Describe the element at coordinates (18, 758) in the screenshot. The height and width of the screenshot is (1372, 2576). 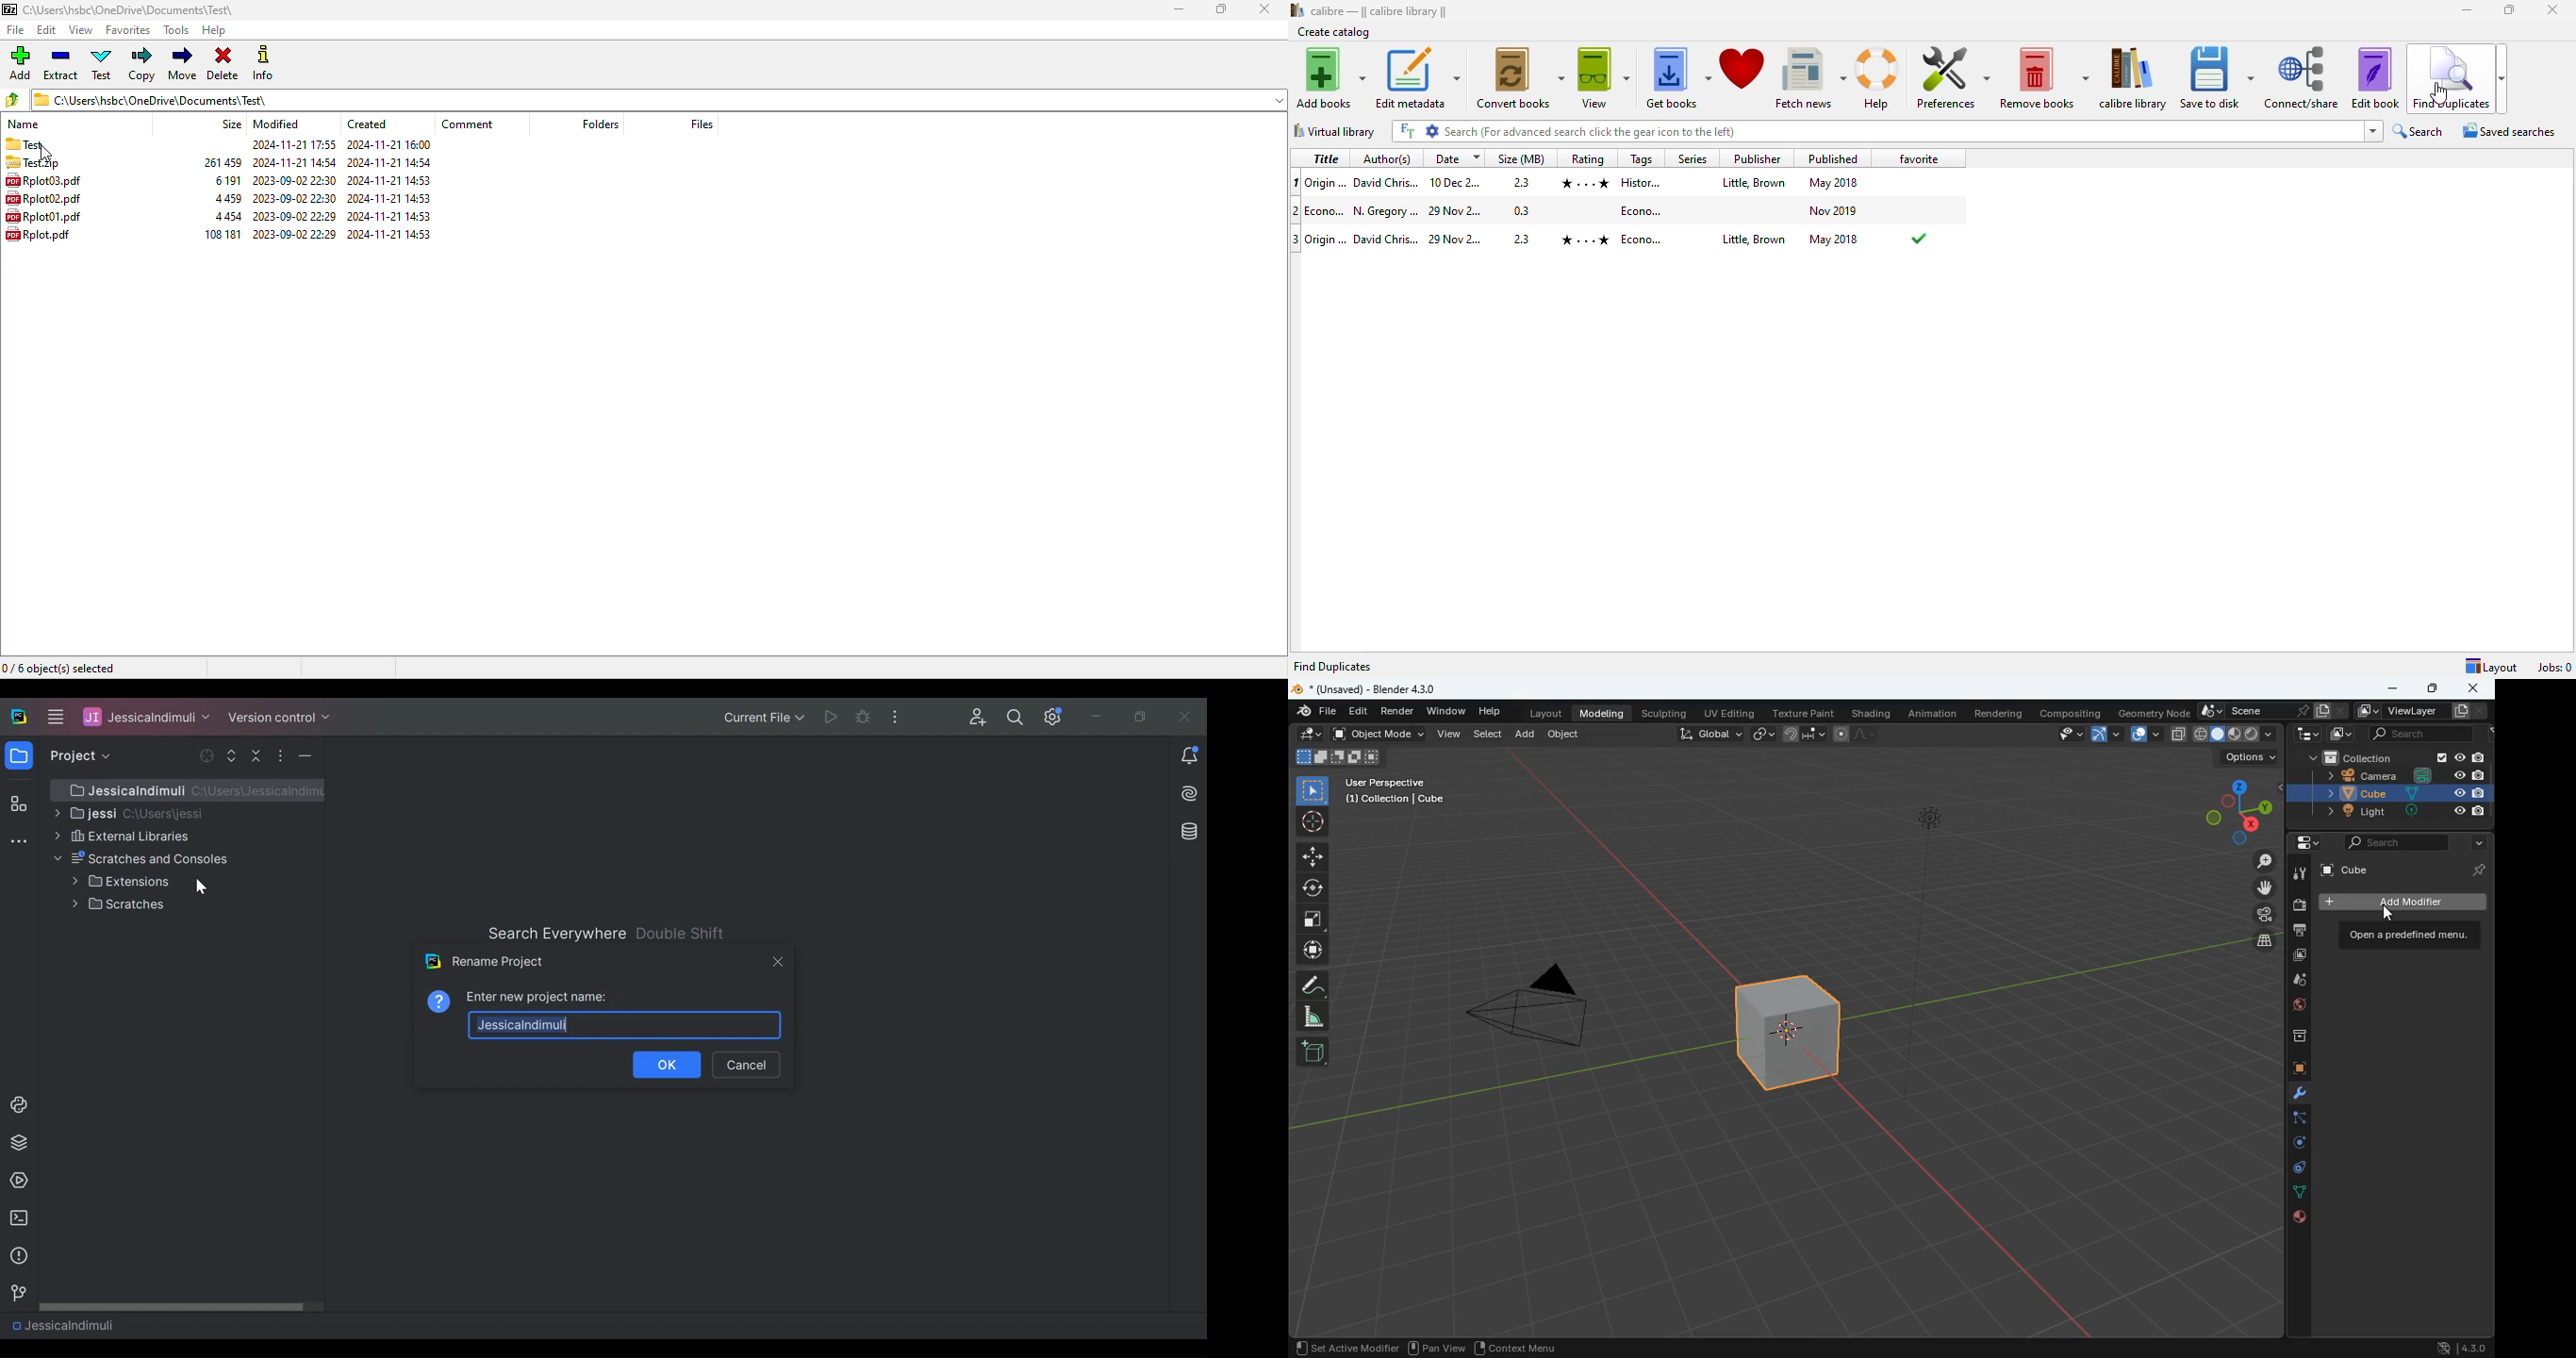
I see `folder` at that location.